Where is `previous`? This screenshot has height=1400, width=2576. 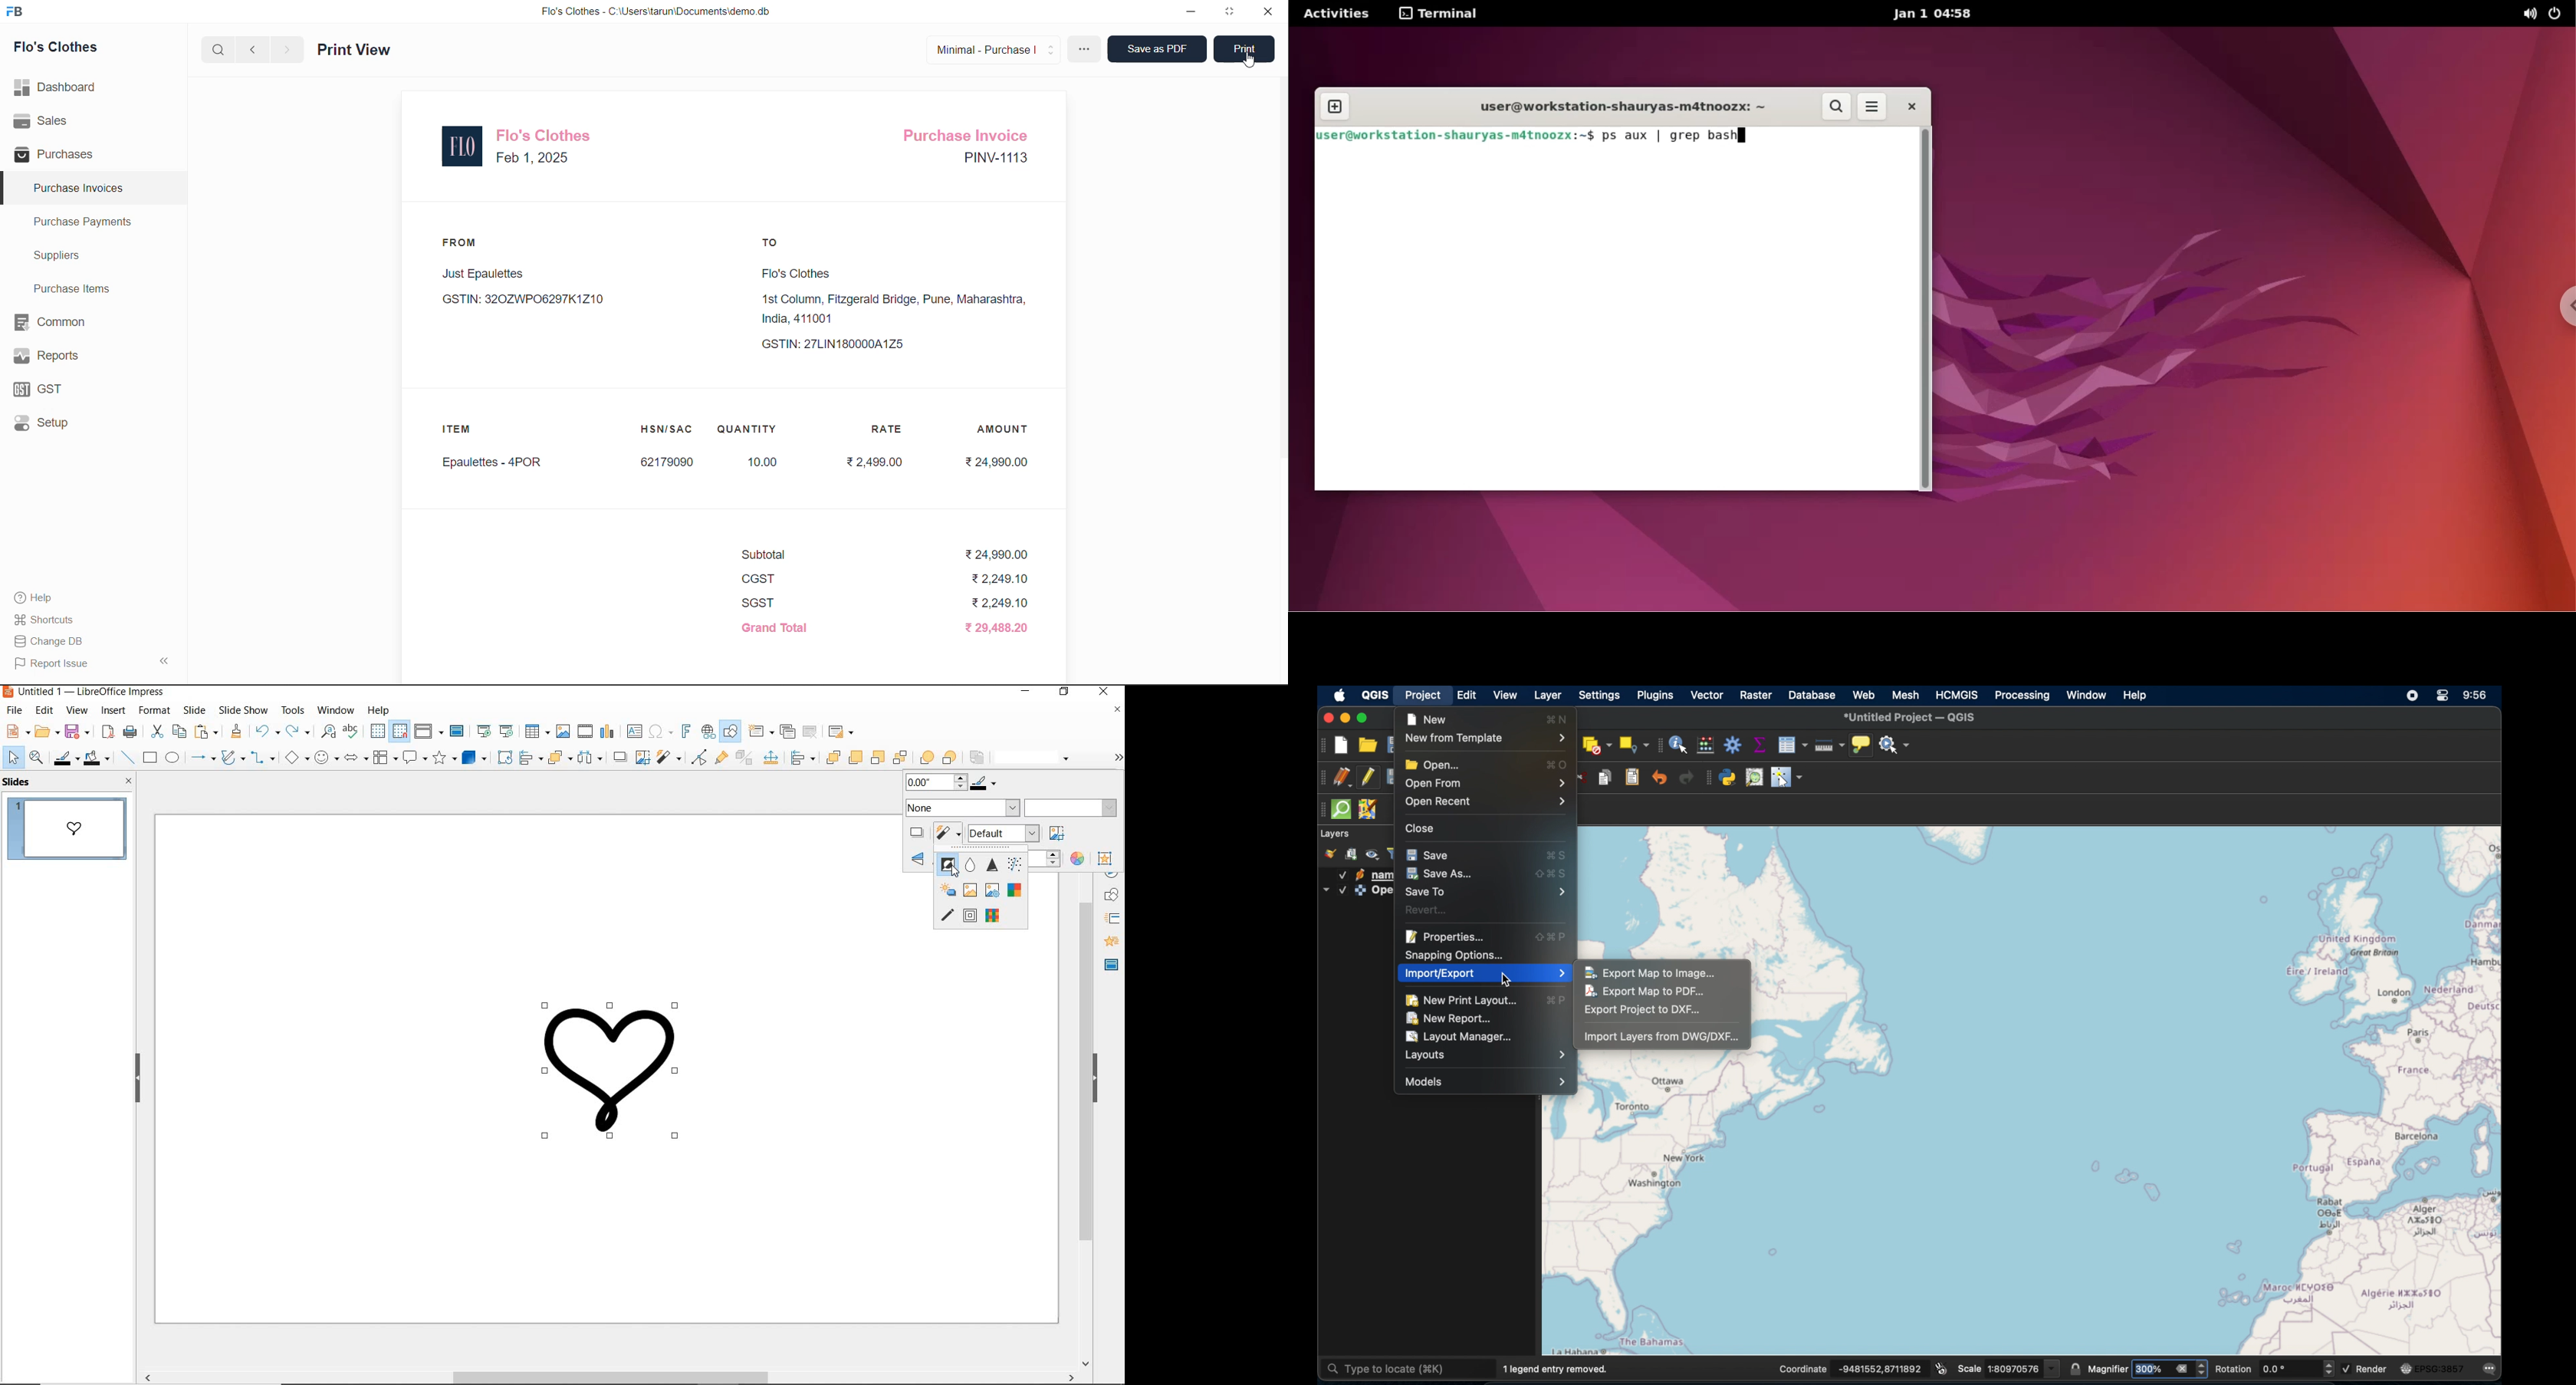 previous is located at coordinates (256, 48).